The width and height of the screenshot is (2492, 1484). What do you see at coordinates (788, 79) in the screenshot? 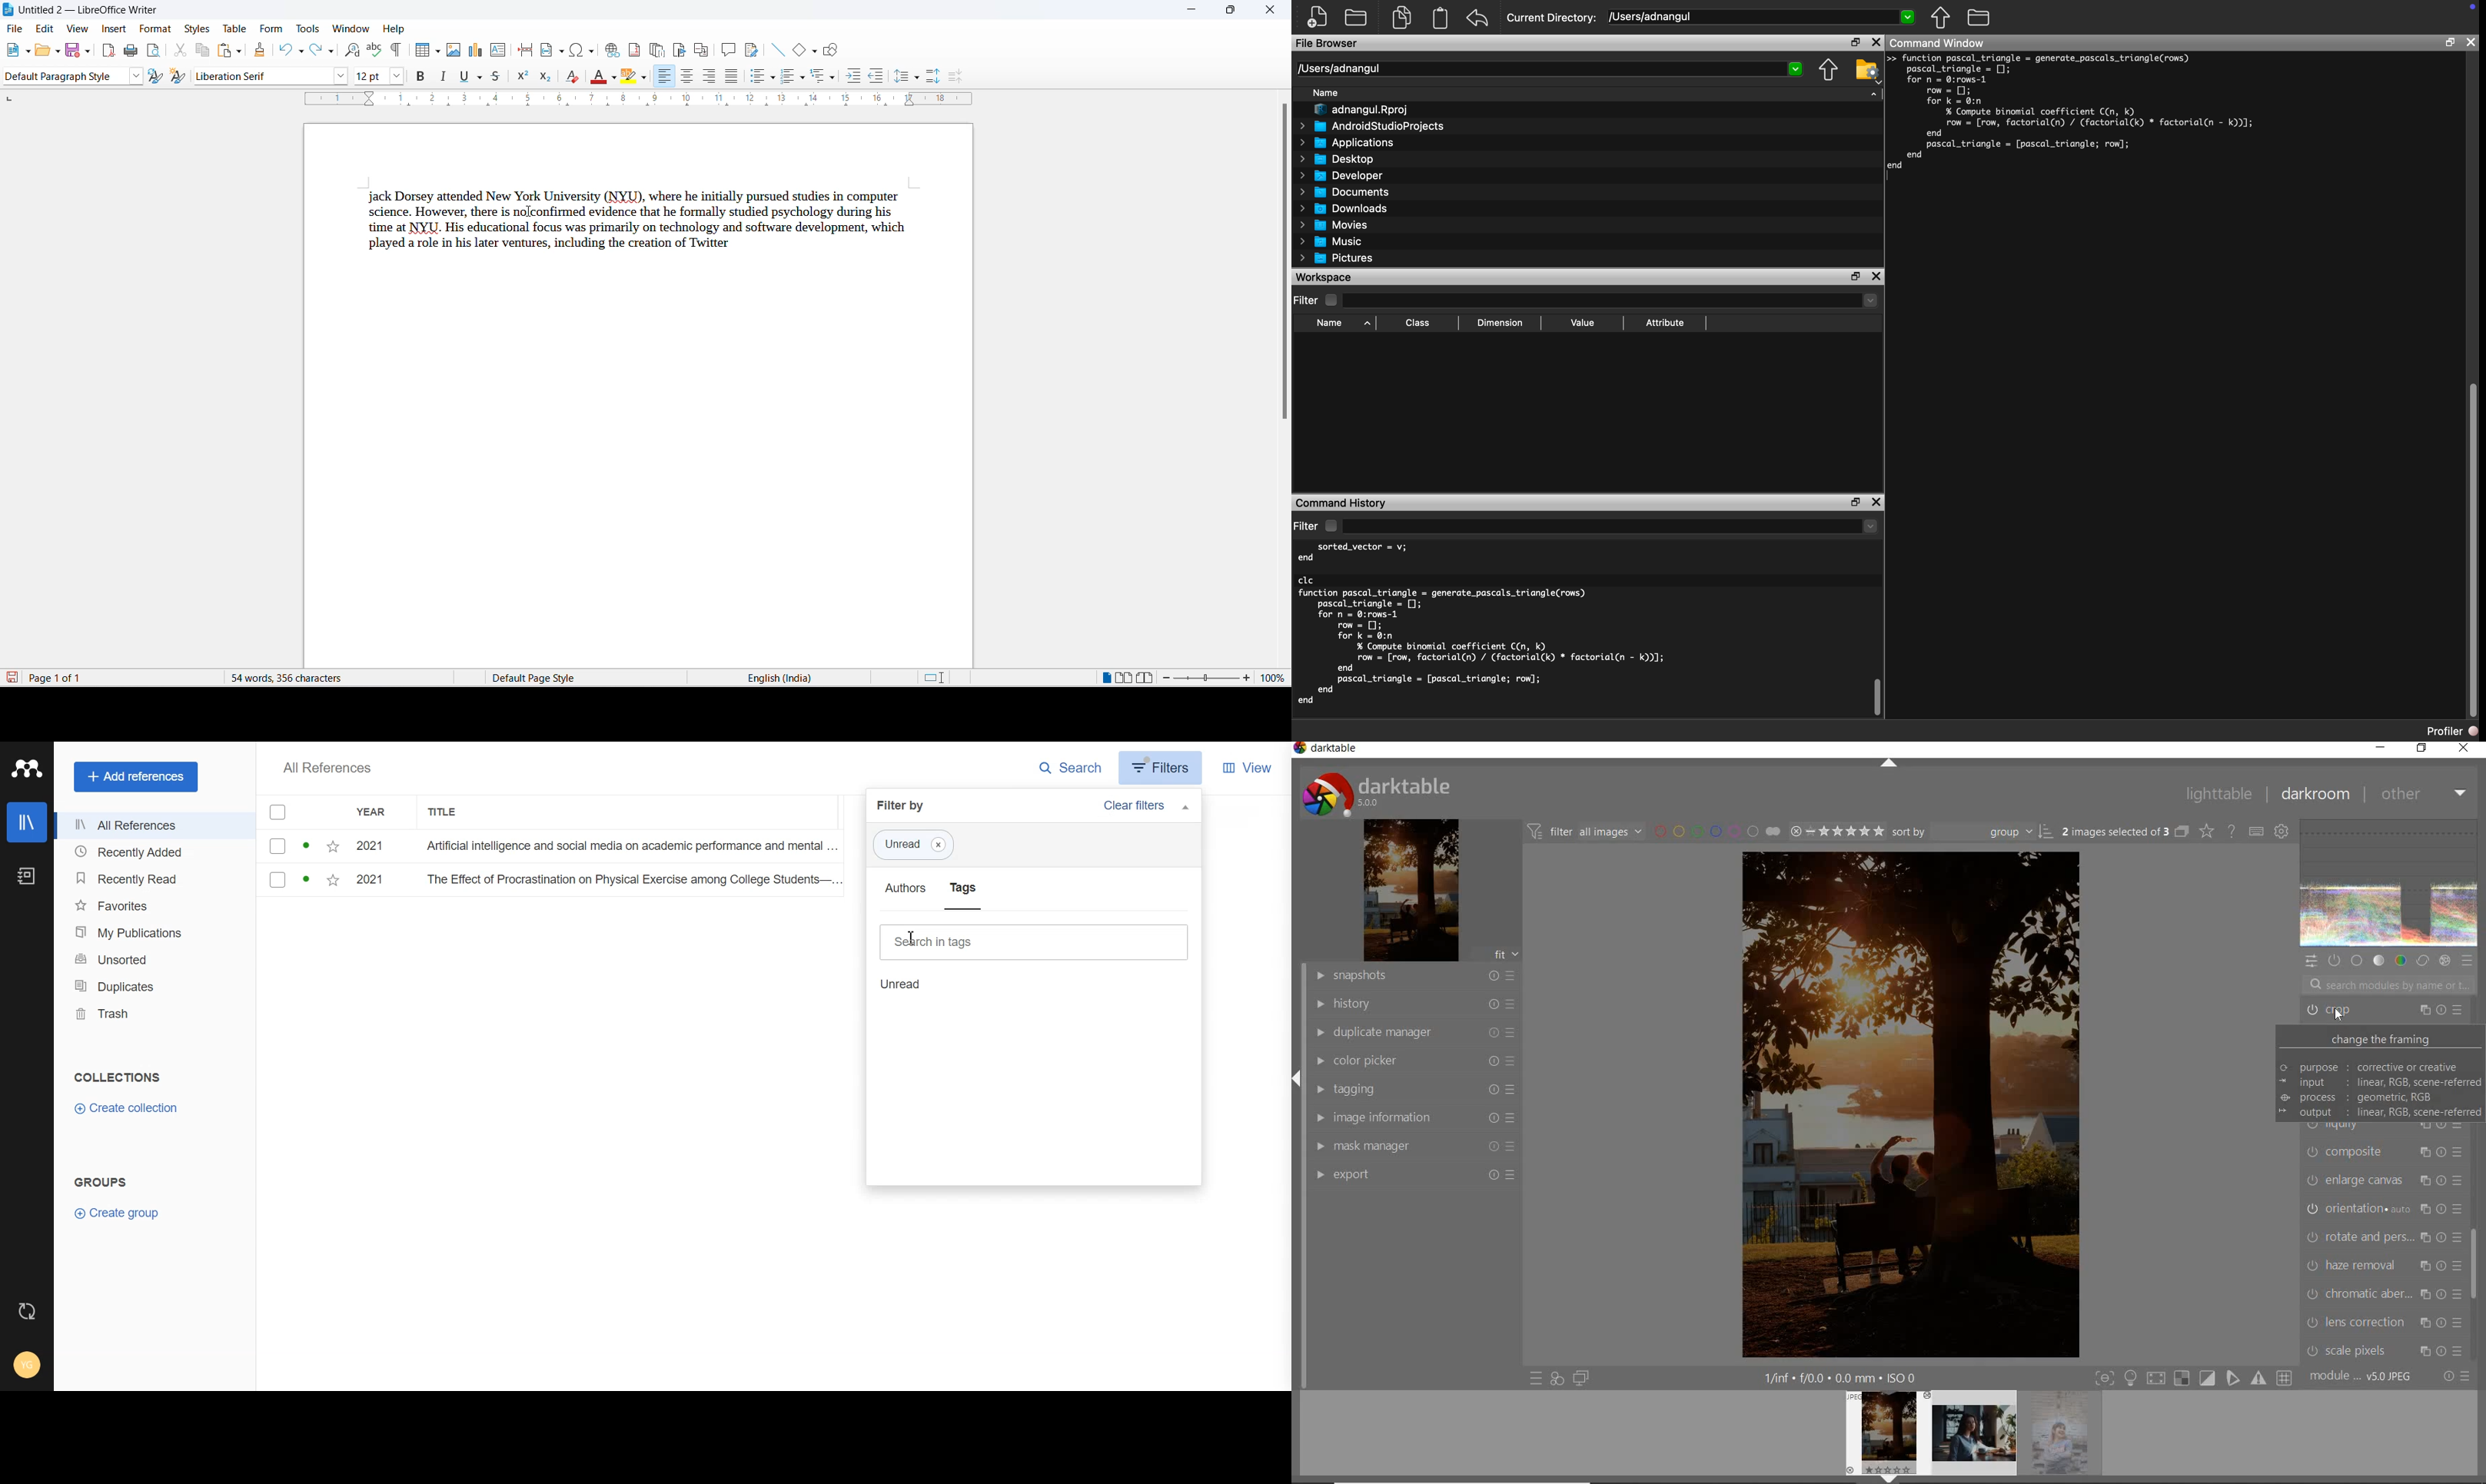
I see `toggle ordered list` at bounding box center [788, 79].